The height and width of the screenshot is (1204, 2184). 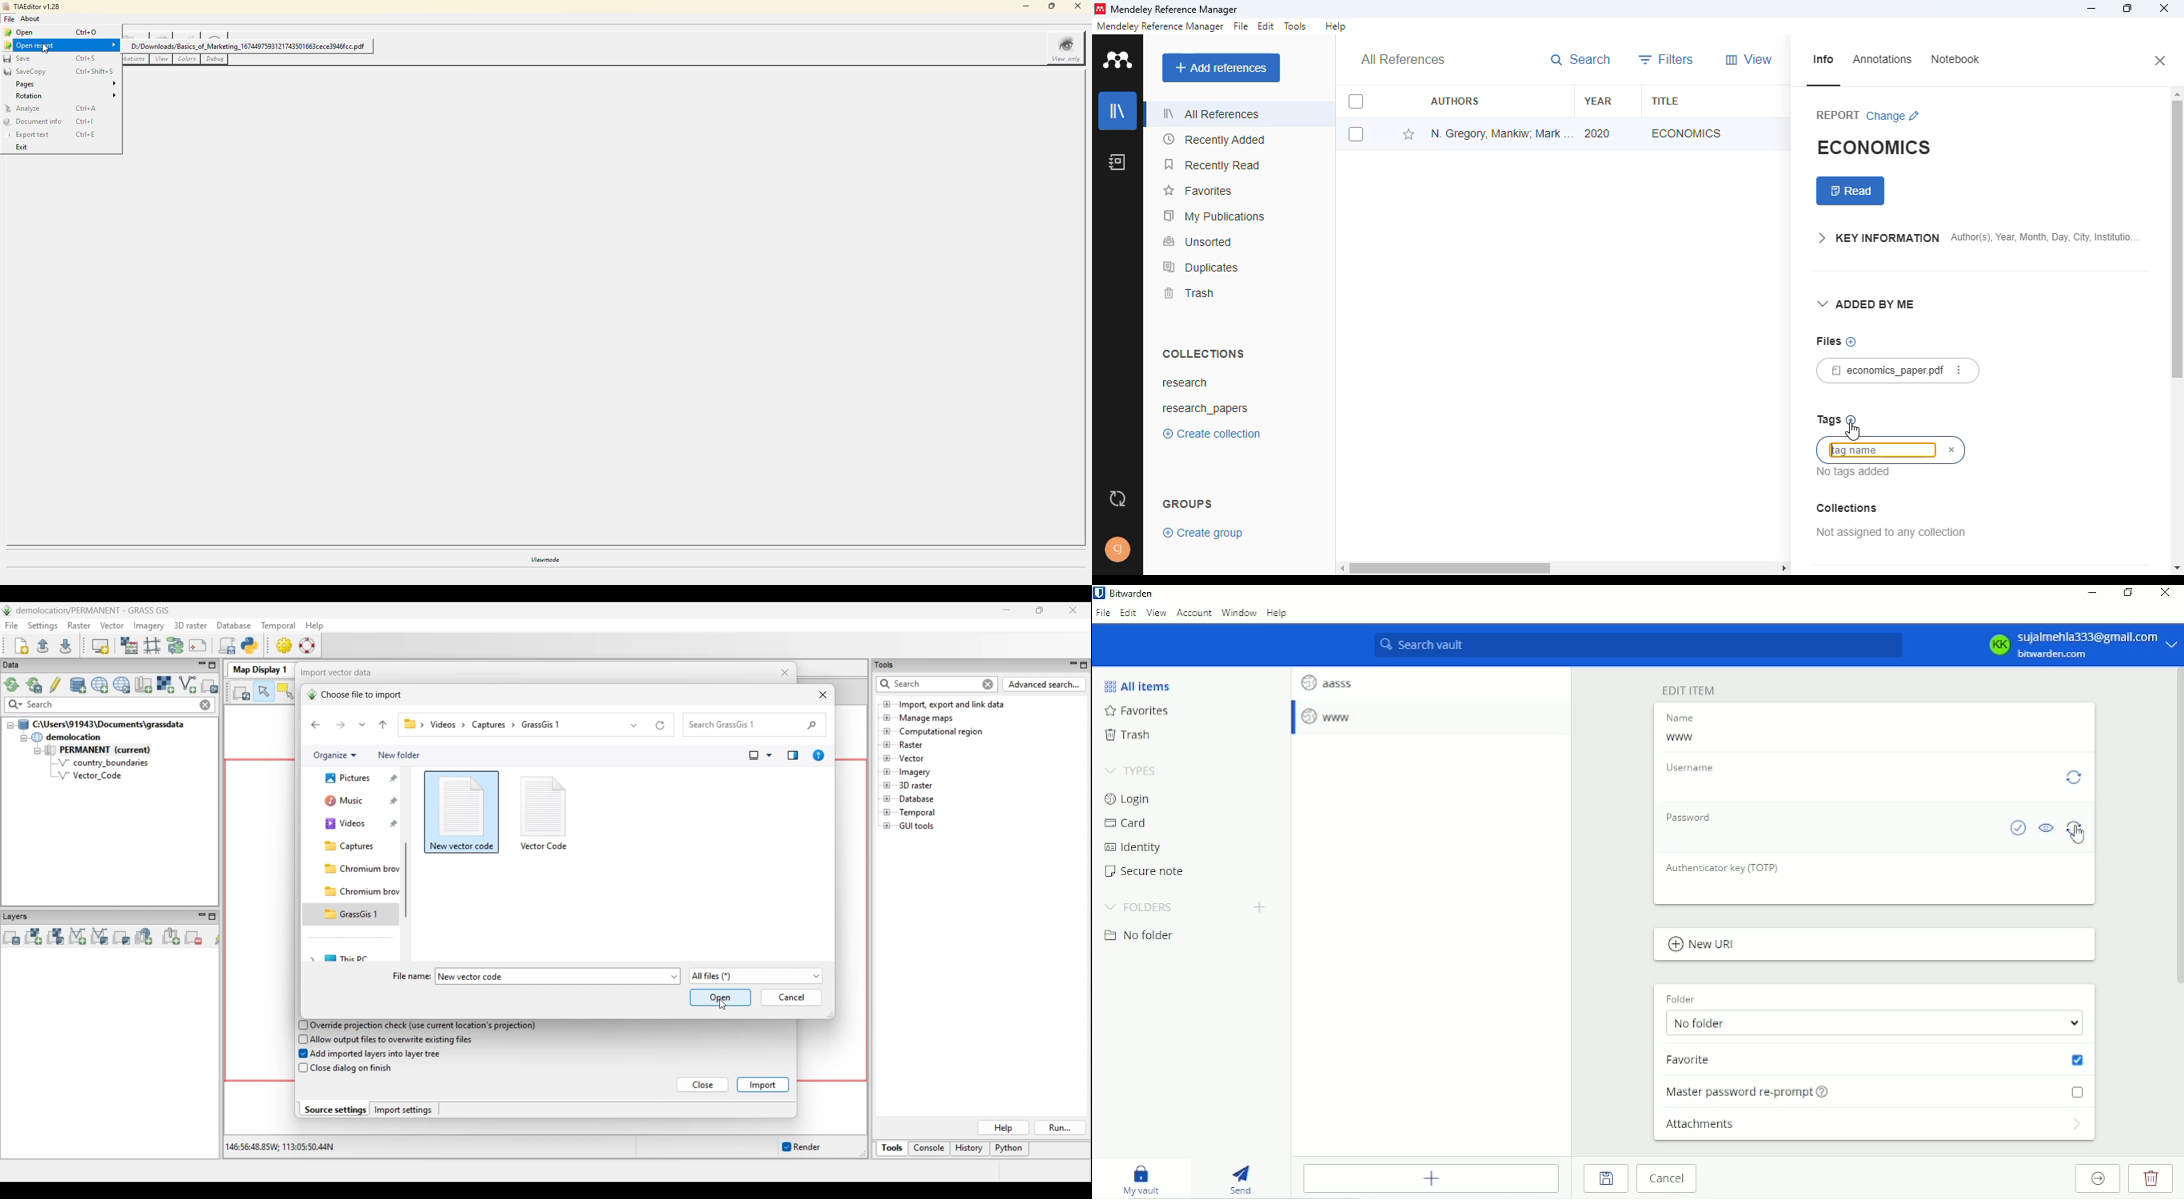 I want to click on create collection, so click(x=1211, y=434).